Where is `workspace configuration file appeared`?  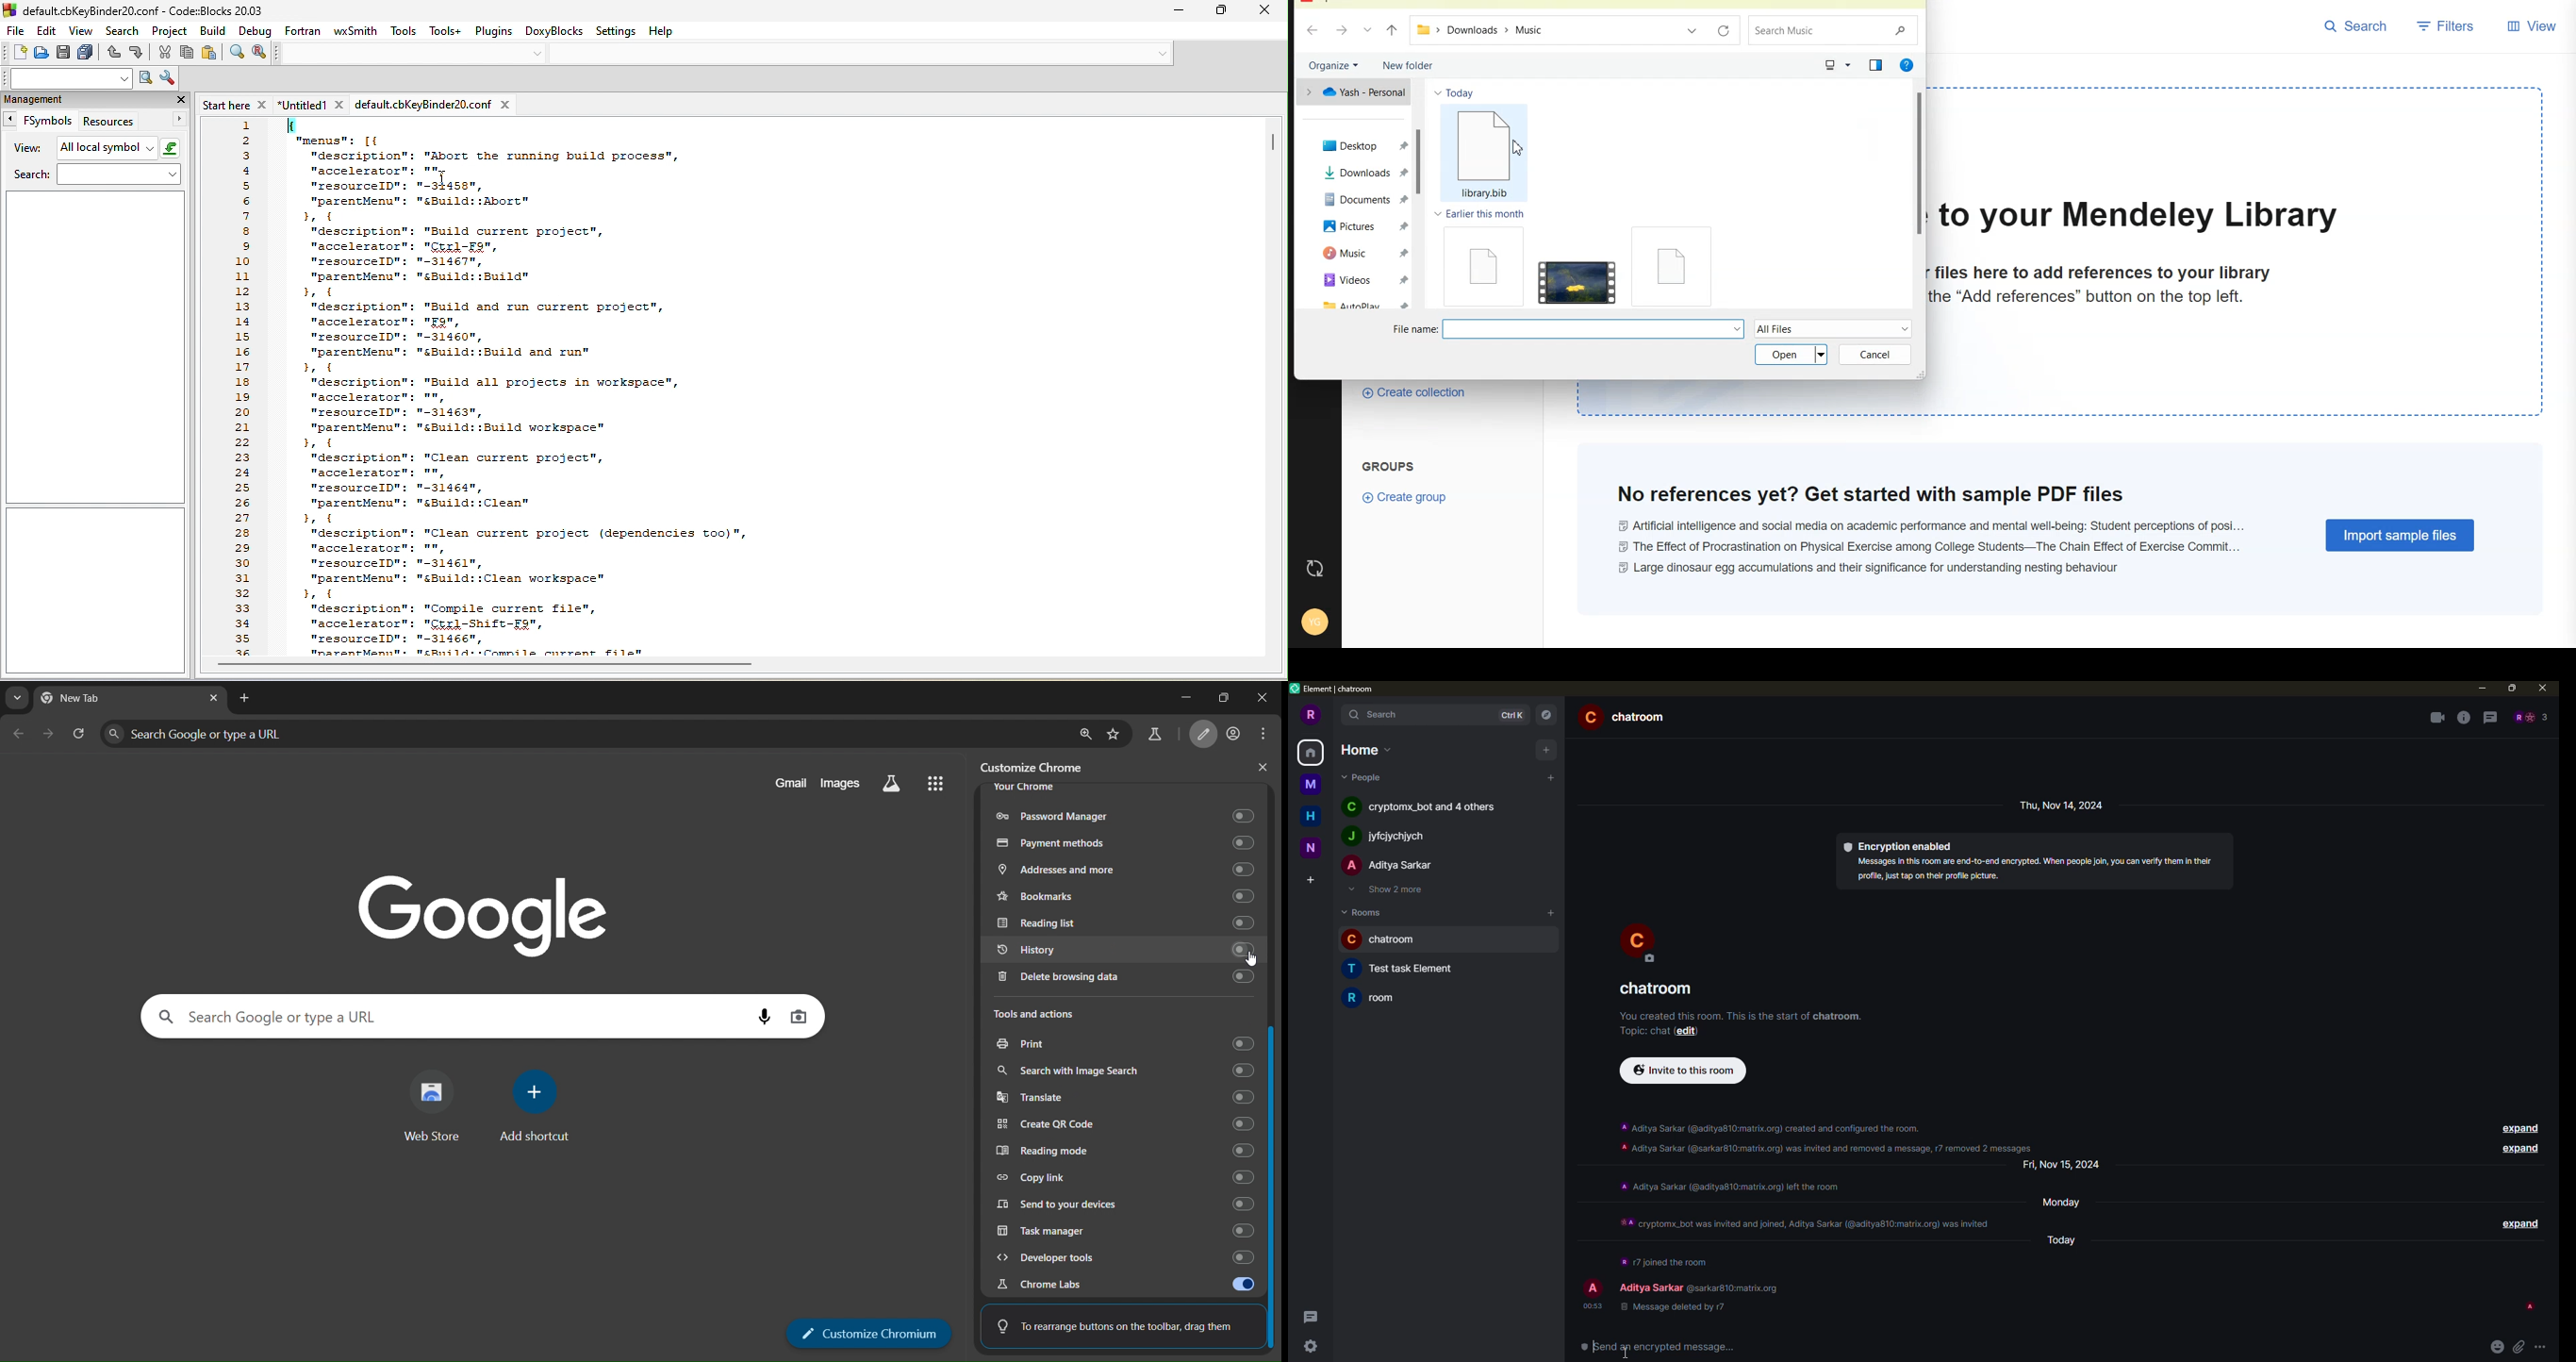 workspace configuration file appeared is located at coordinates (775, 386).